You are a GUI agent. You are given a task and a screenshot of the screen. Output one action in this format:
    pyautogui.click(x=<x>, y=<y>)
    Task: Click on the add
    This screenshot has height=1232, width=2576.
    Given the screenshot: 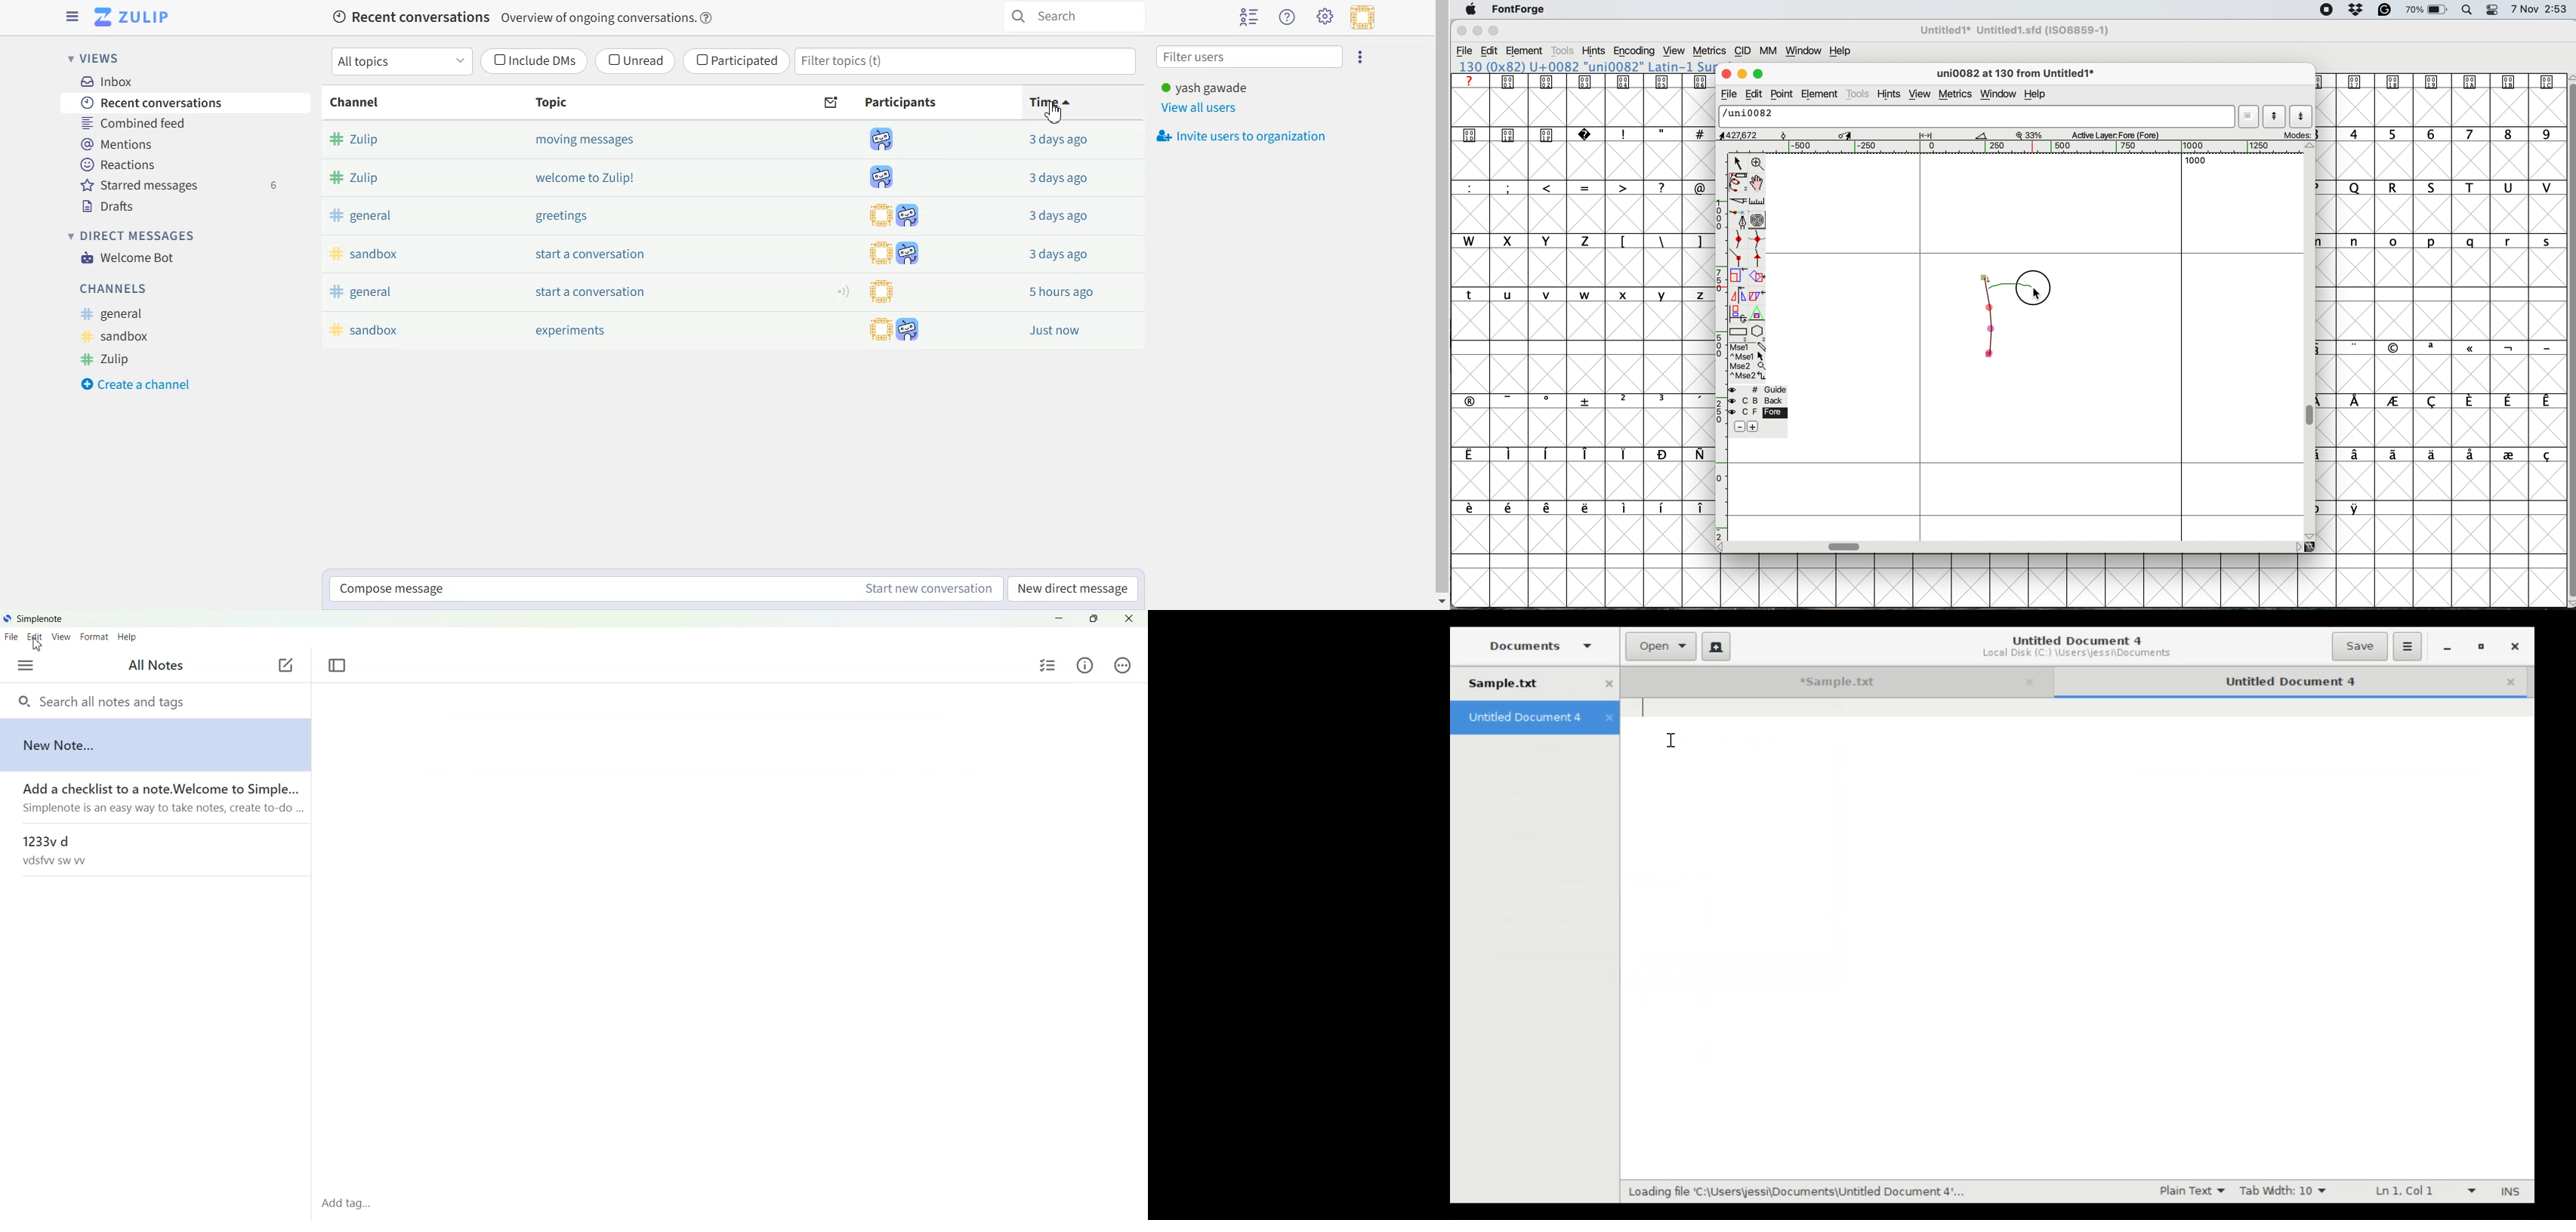 What is the action you would take?
    pyautogui.click(x=1753, y=426)
    